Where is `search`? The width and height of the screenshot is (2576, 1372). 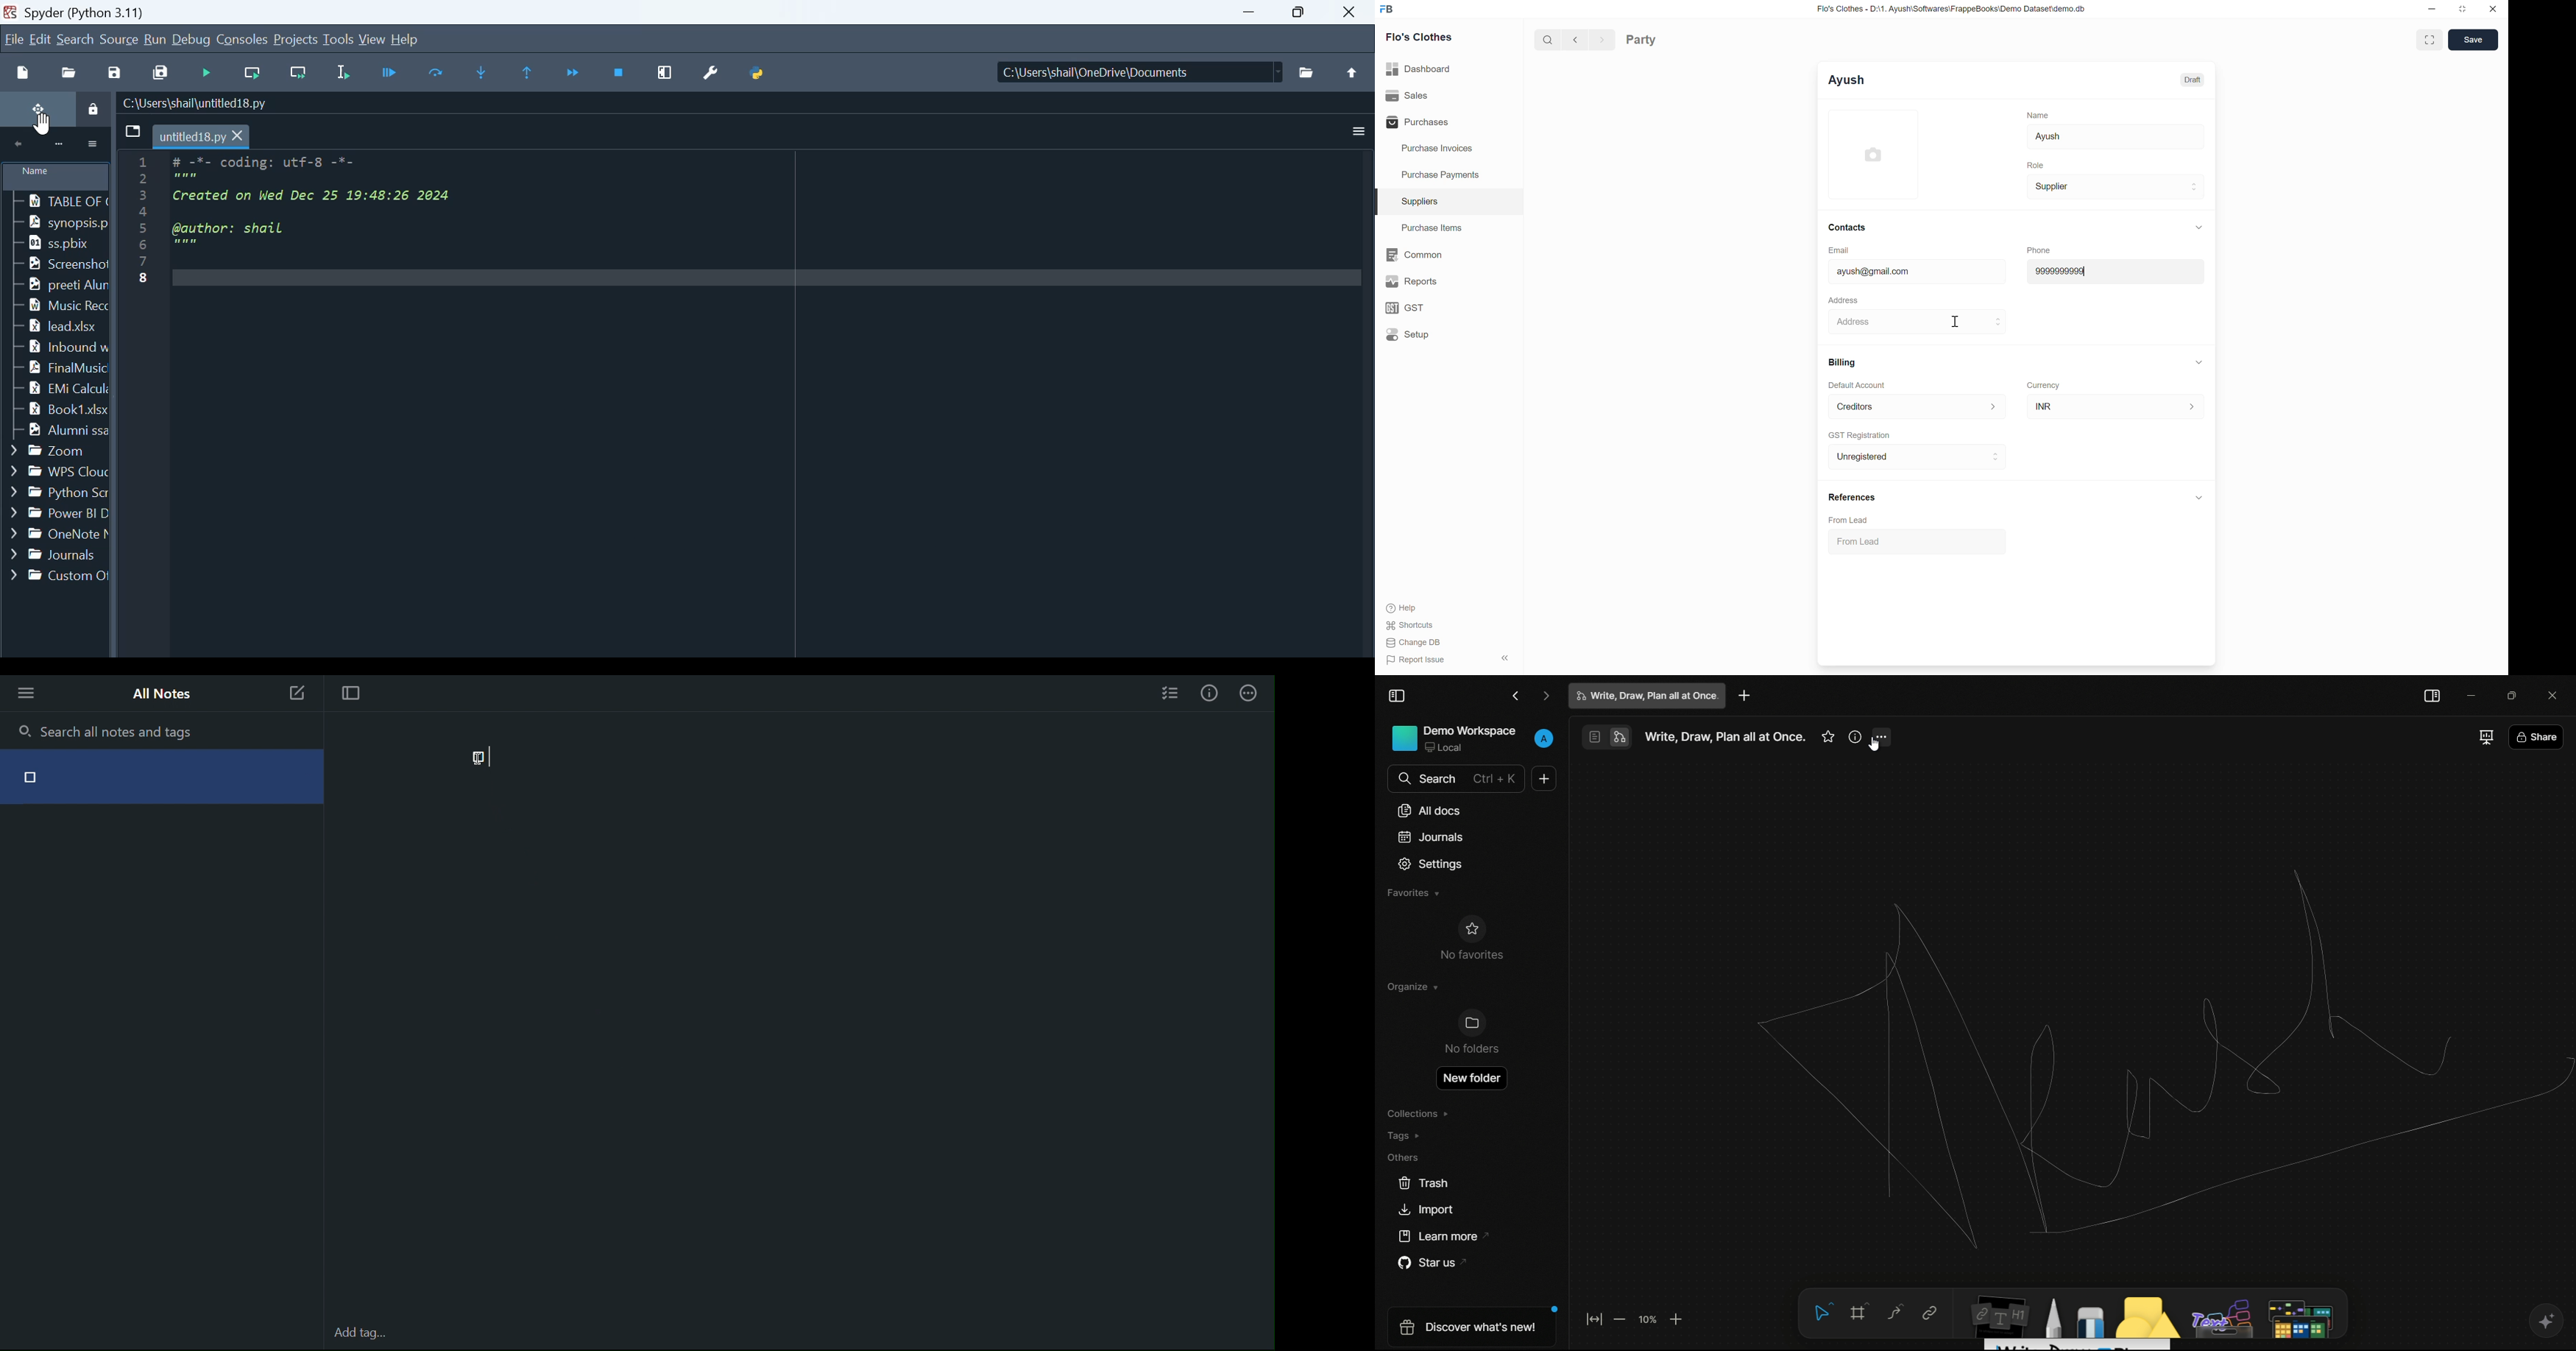
search is located at coordinates (77, 39).